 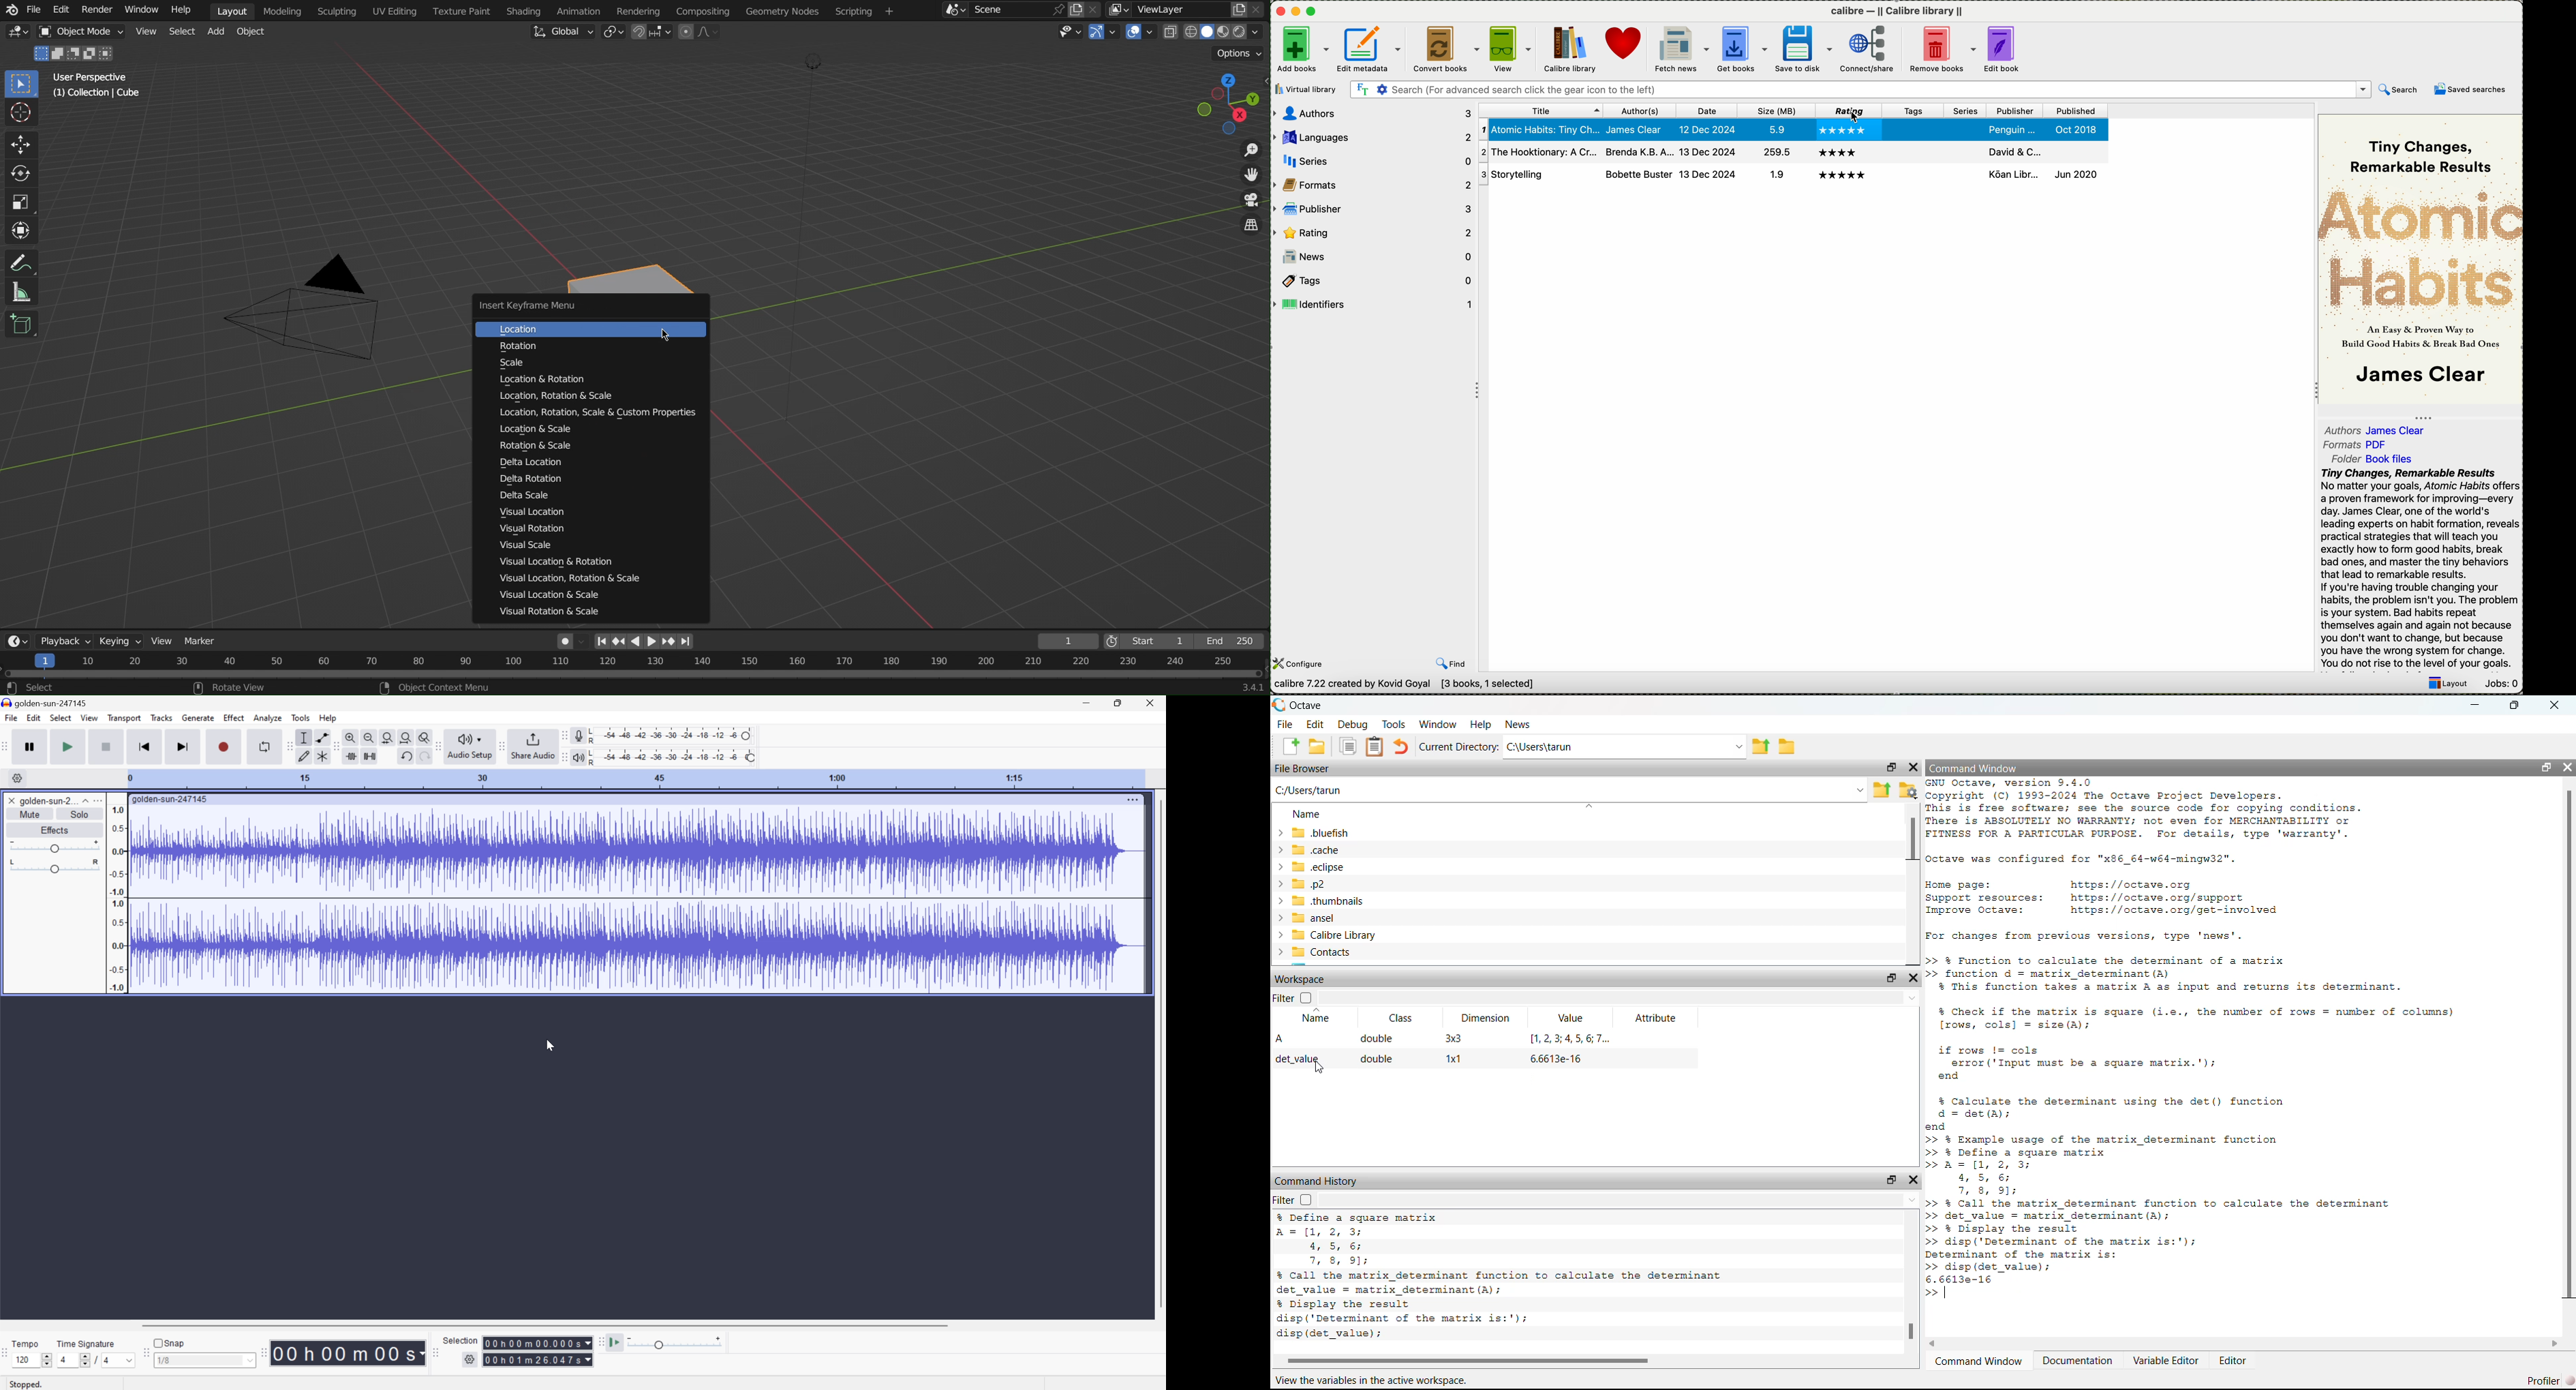 I want to click on Undo, so click(x=407, y=756).